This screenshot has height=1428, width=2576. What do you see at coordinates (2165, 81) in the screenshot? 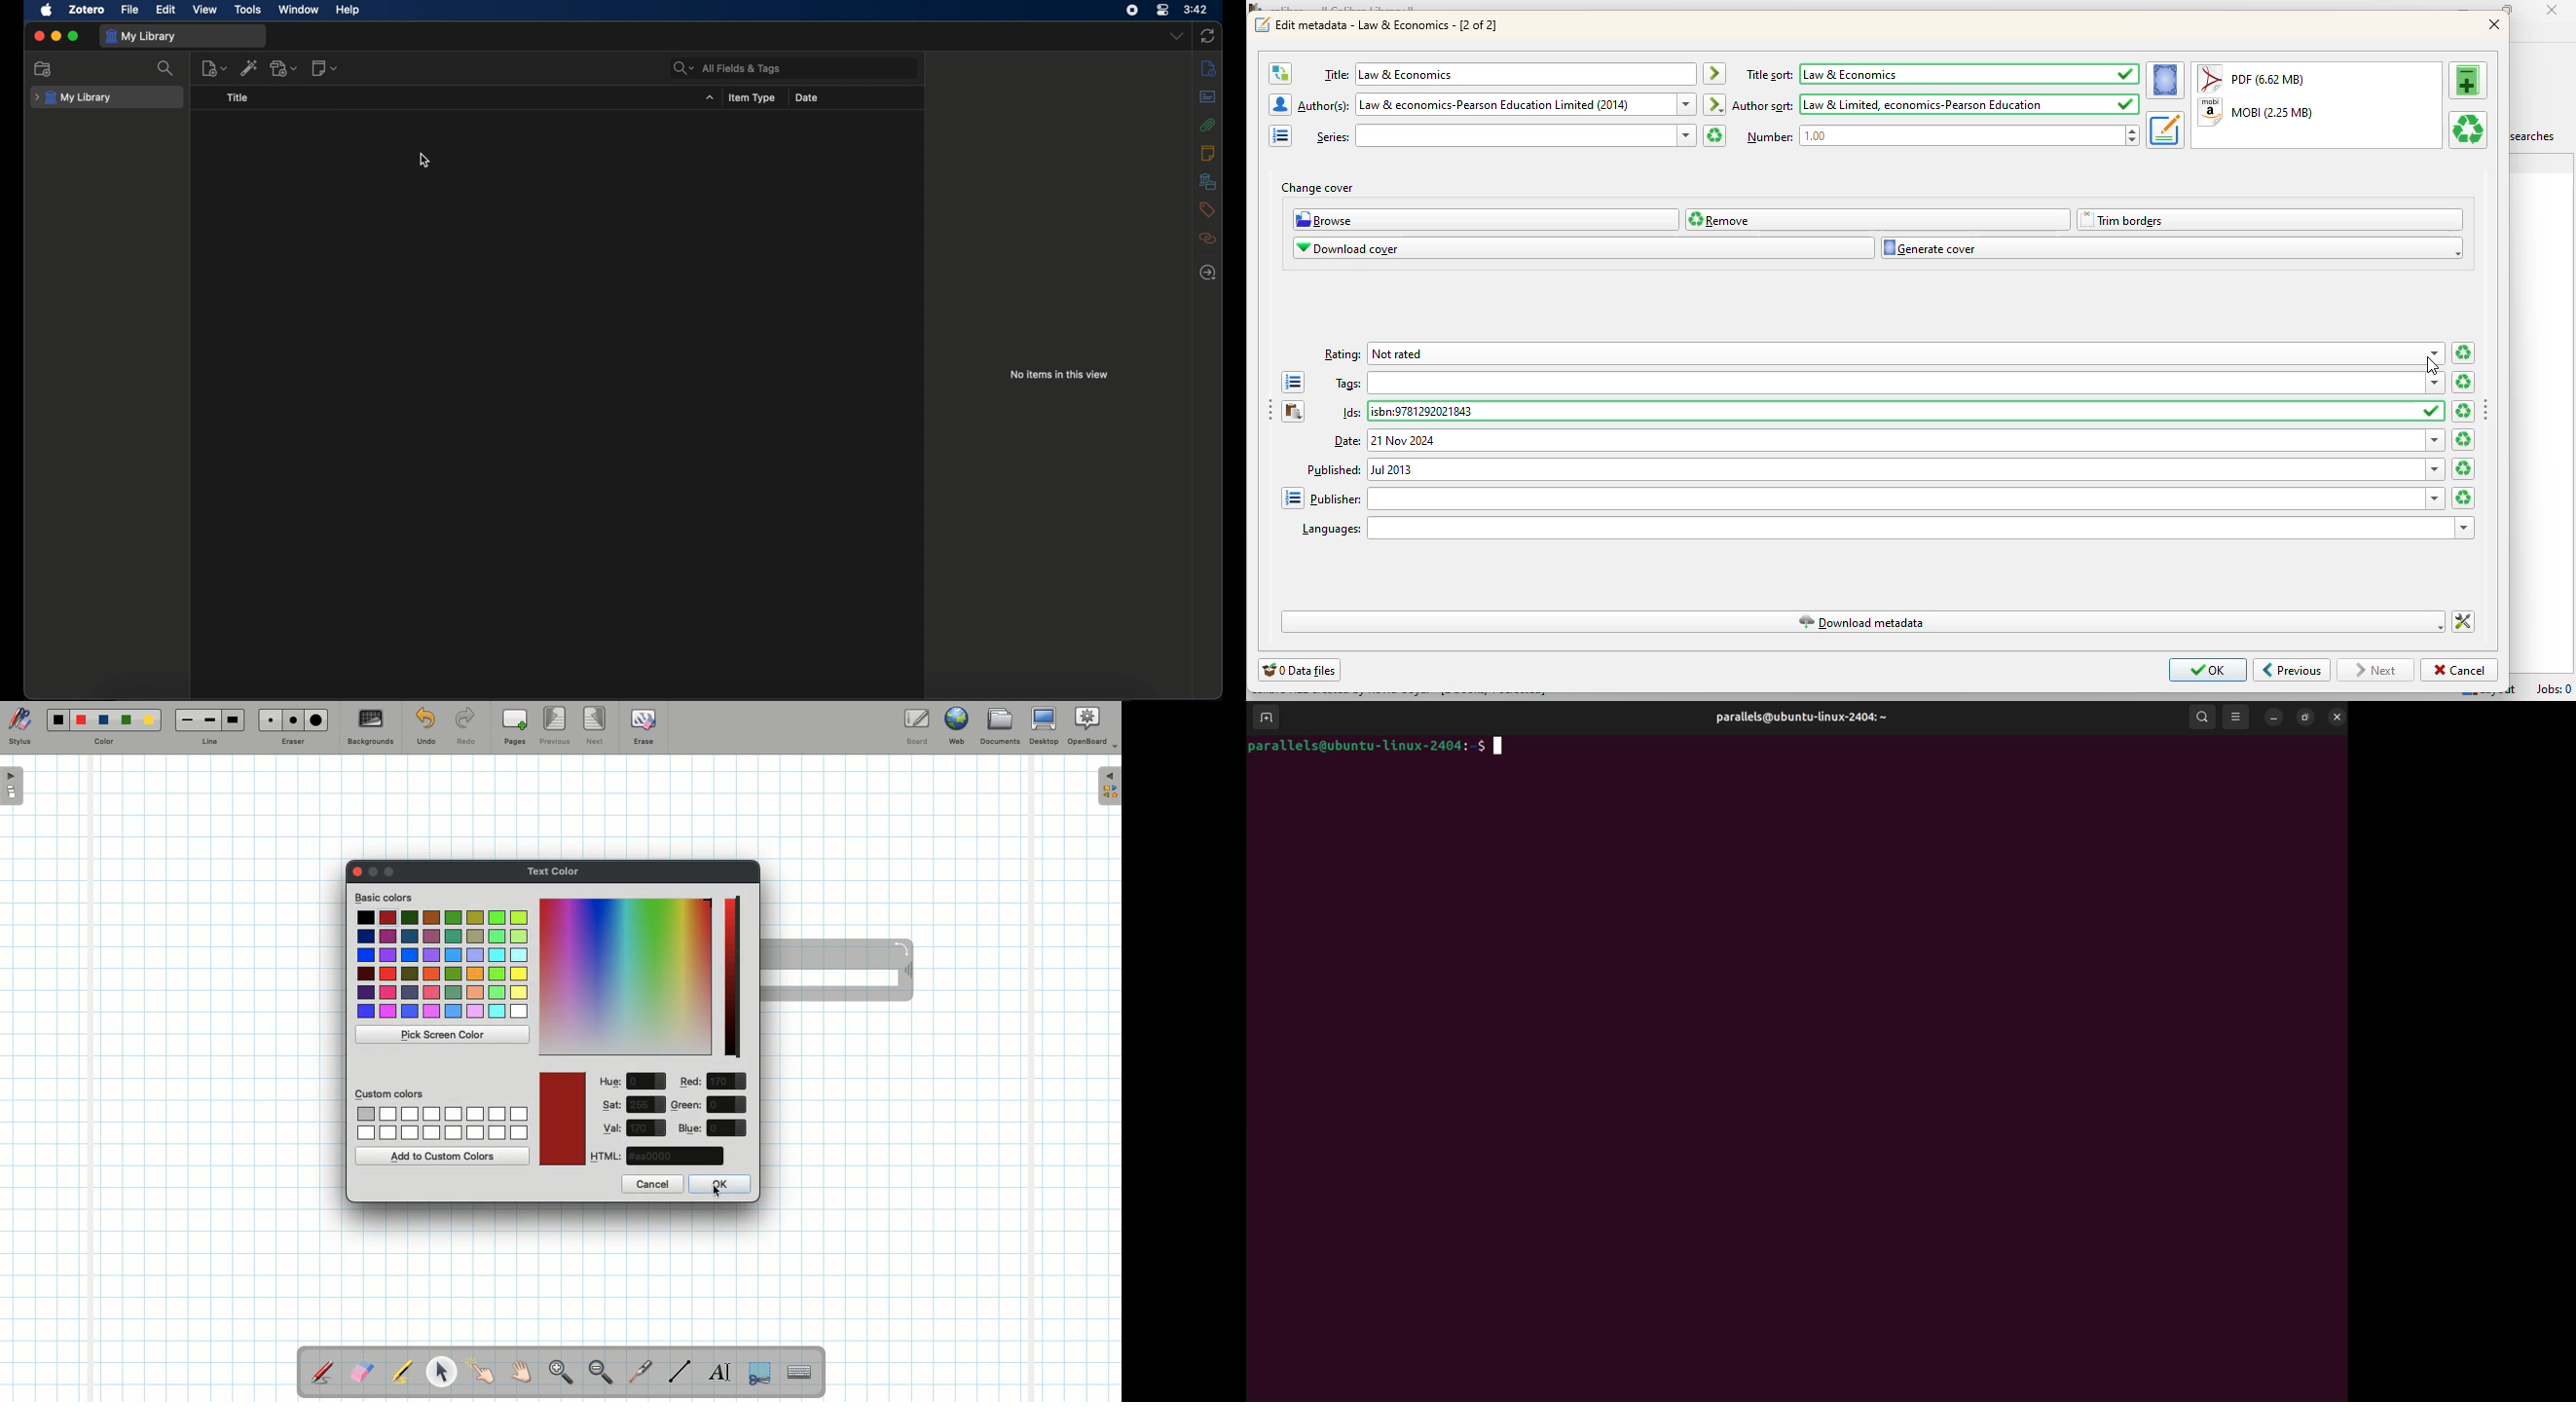
I see `set the cover for the book from the selected format` at bounding box center [2165, 81].